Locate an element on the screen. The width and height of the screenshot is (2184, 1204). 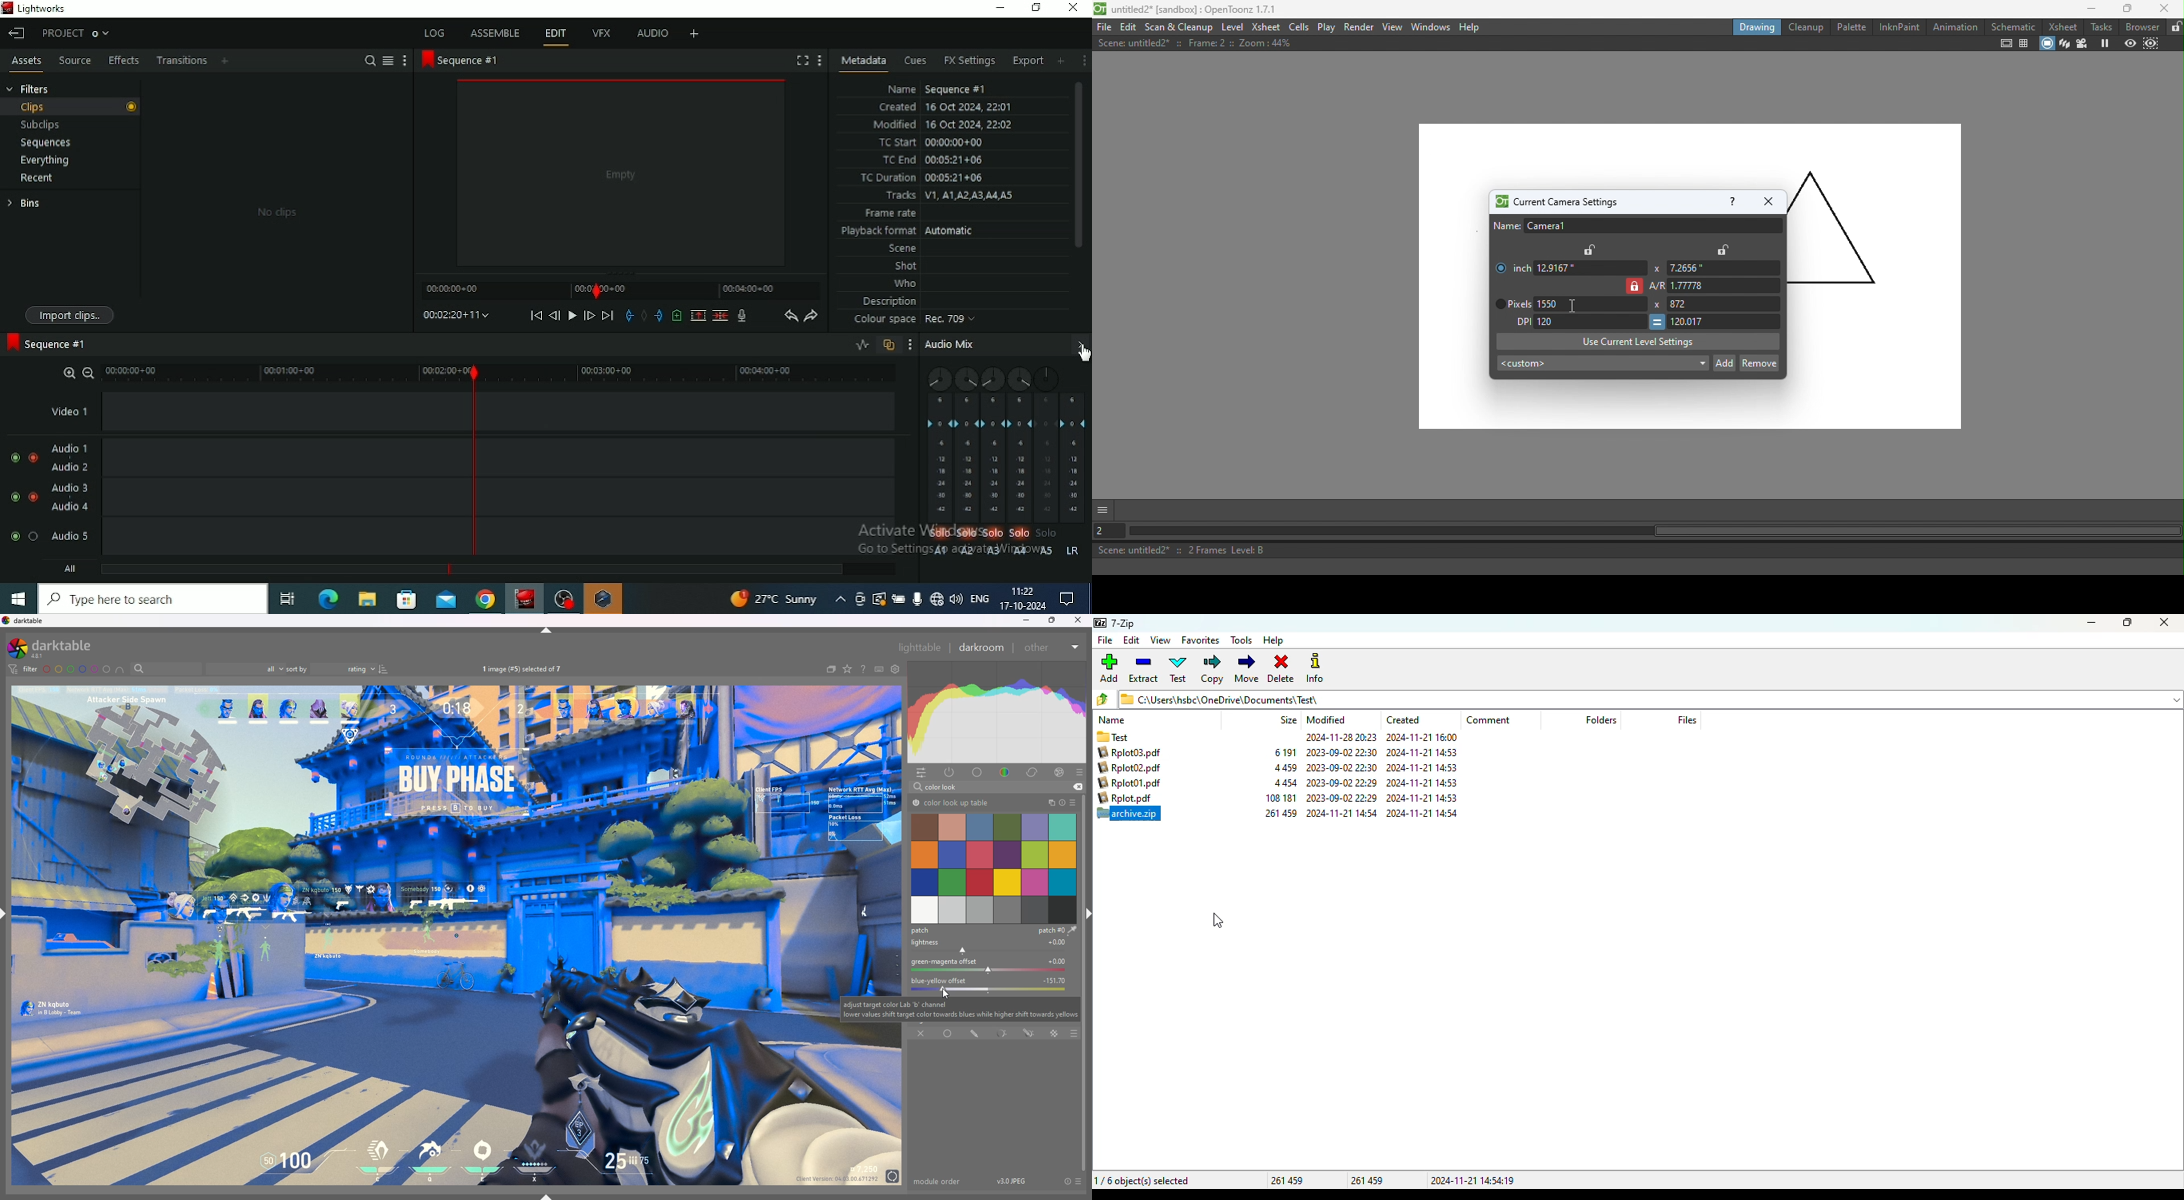
Enter pixels is located at coordinates (1728, 304).